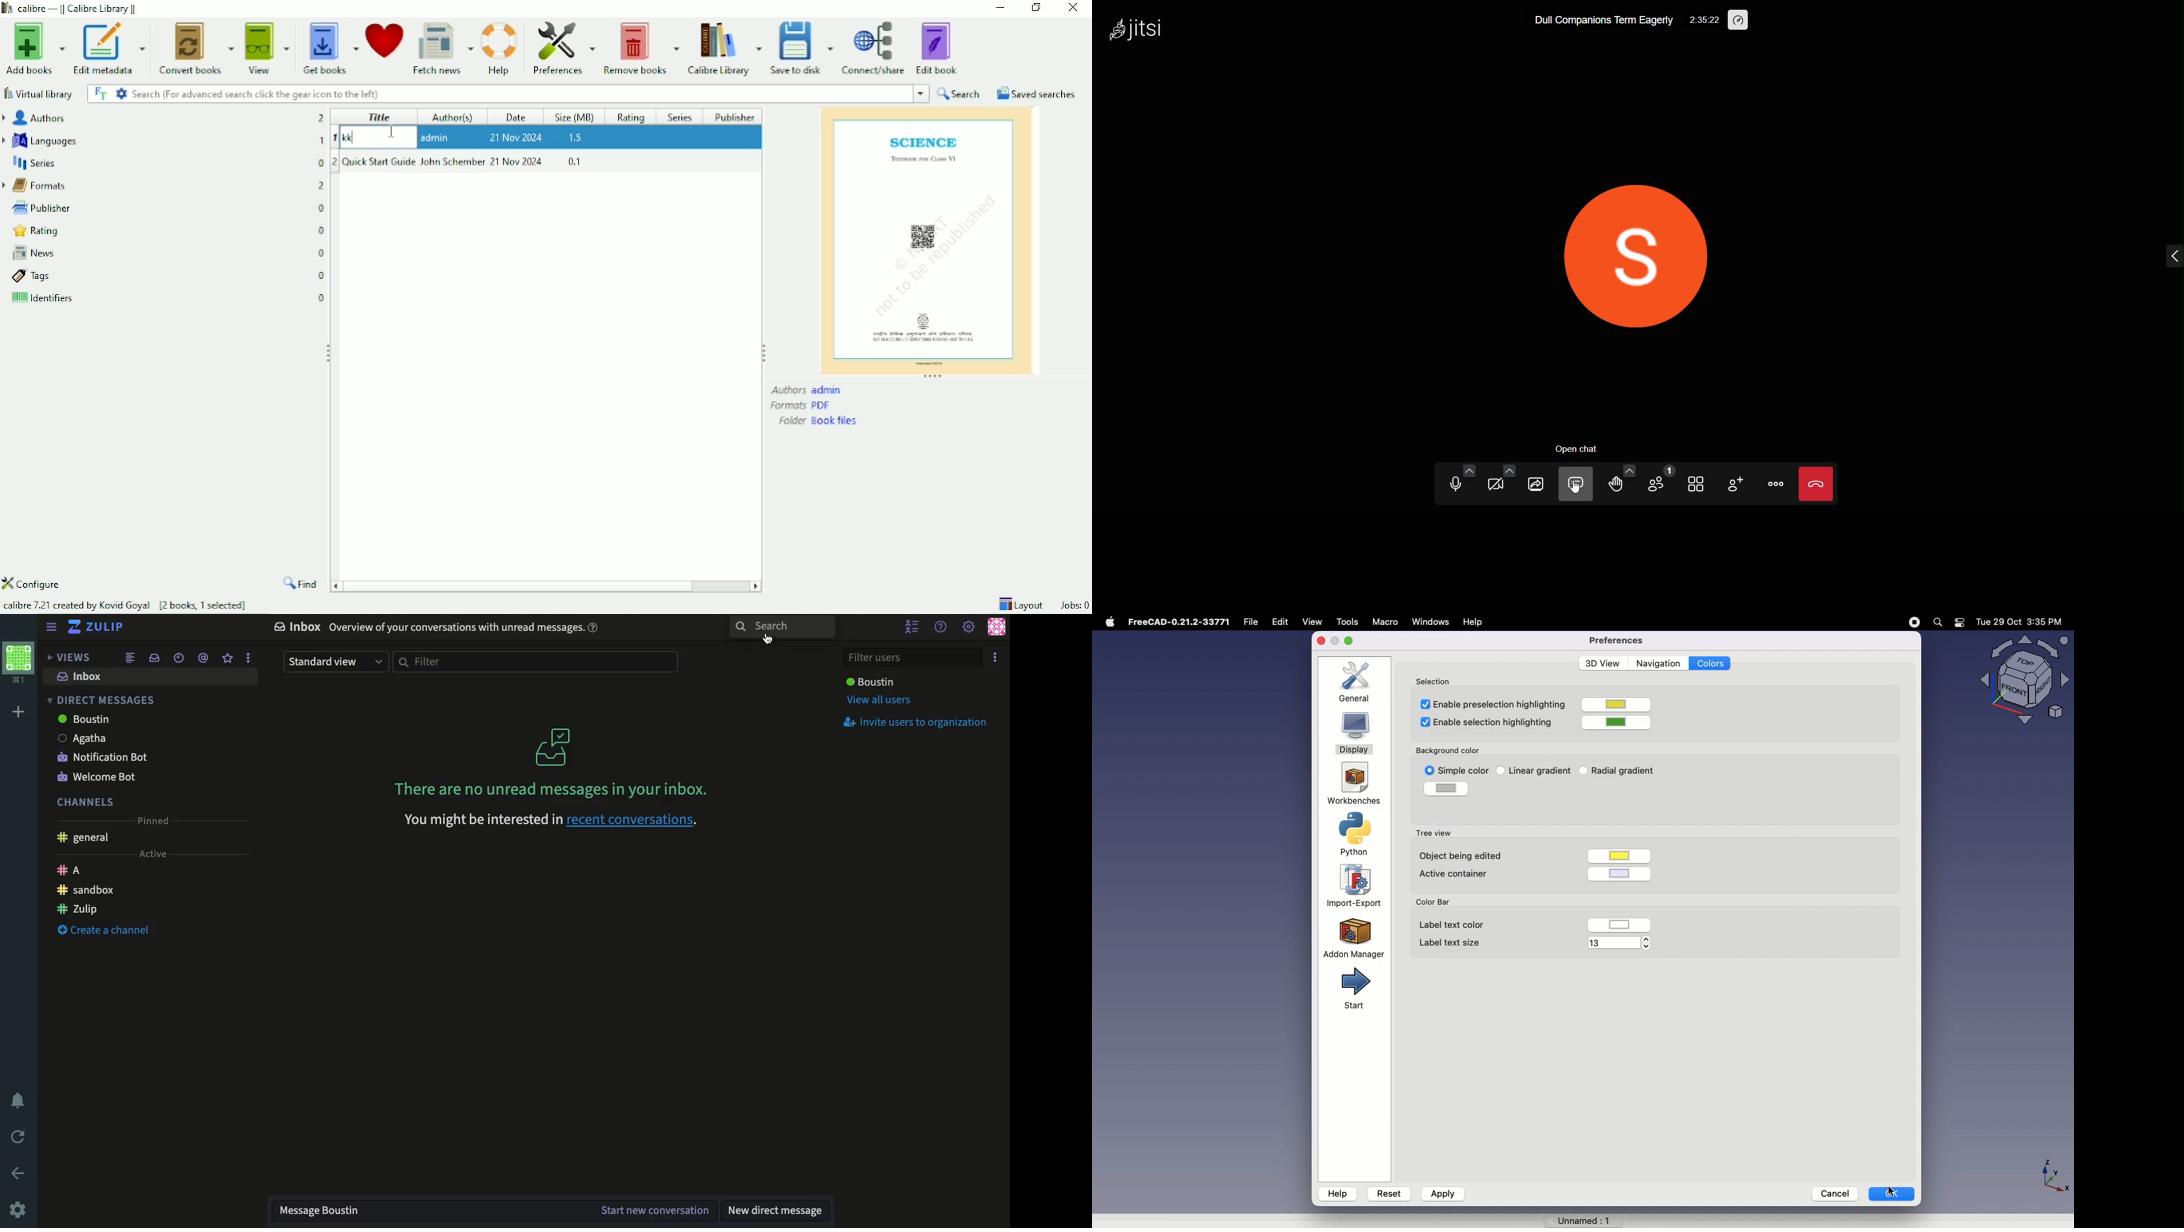  I want to click on 0, so click(322, 253).